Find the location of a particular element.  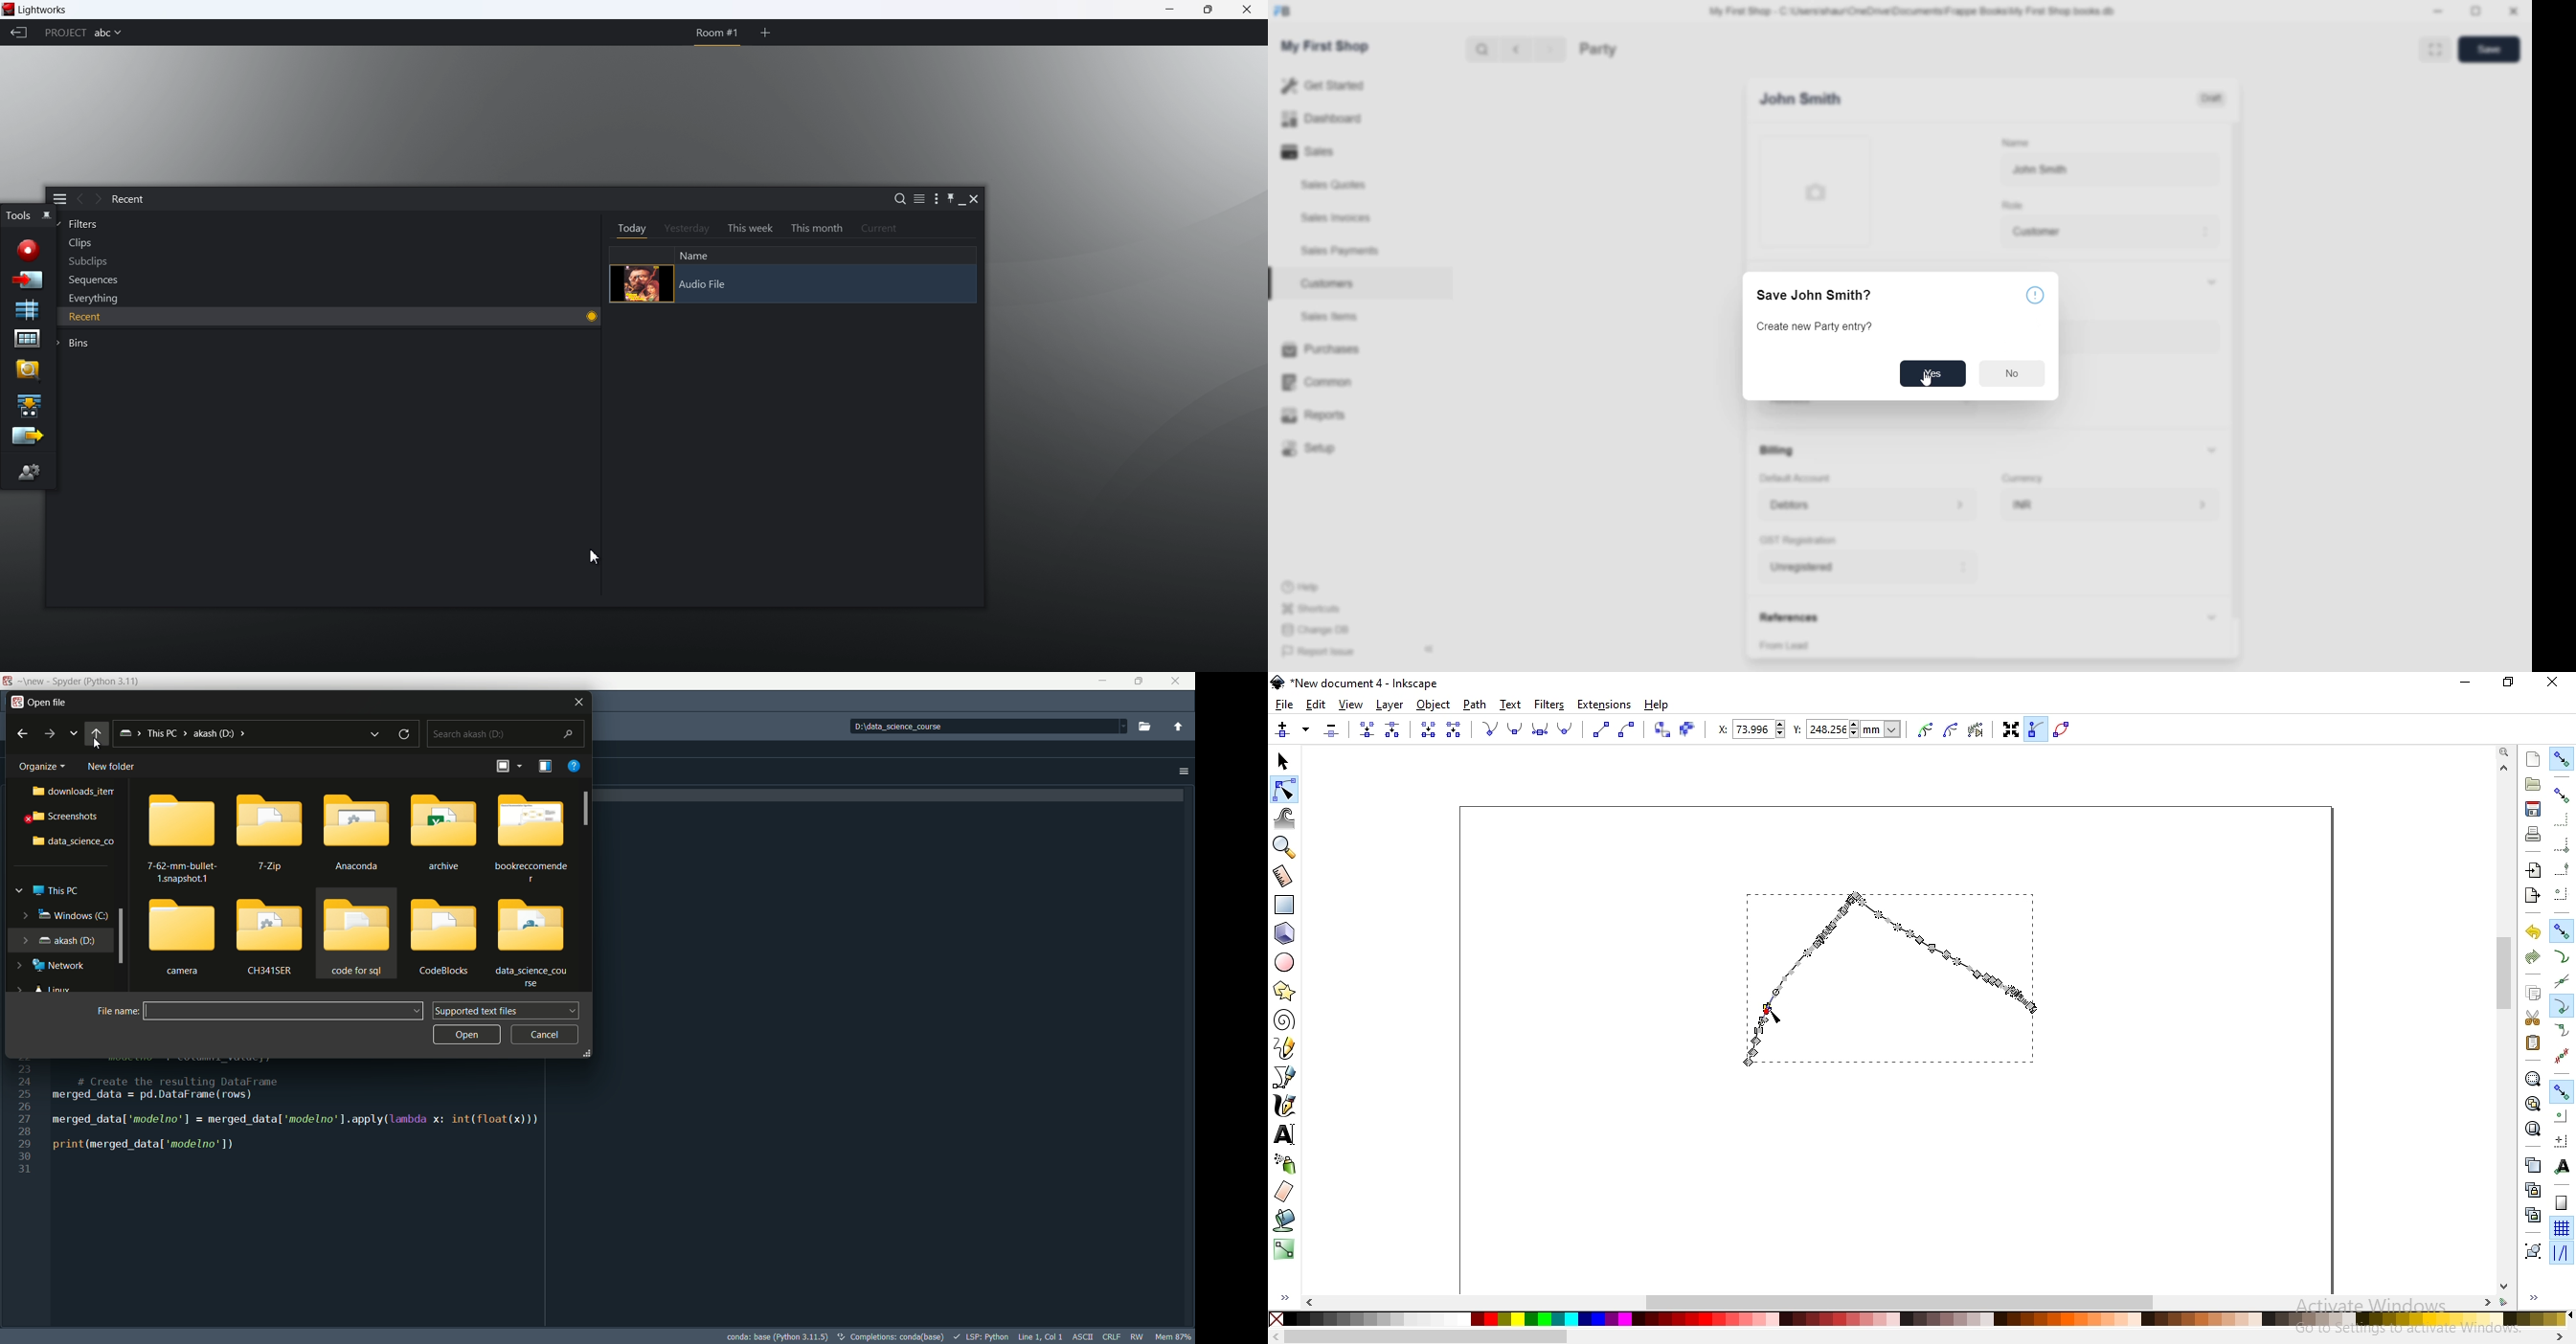

organize is located at coordinates (41, 764).